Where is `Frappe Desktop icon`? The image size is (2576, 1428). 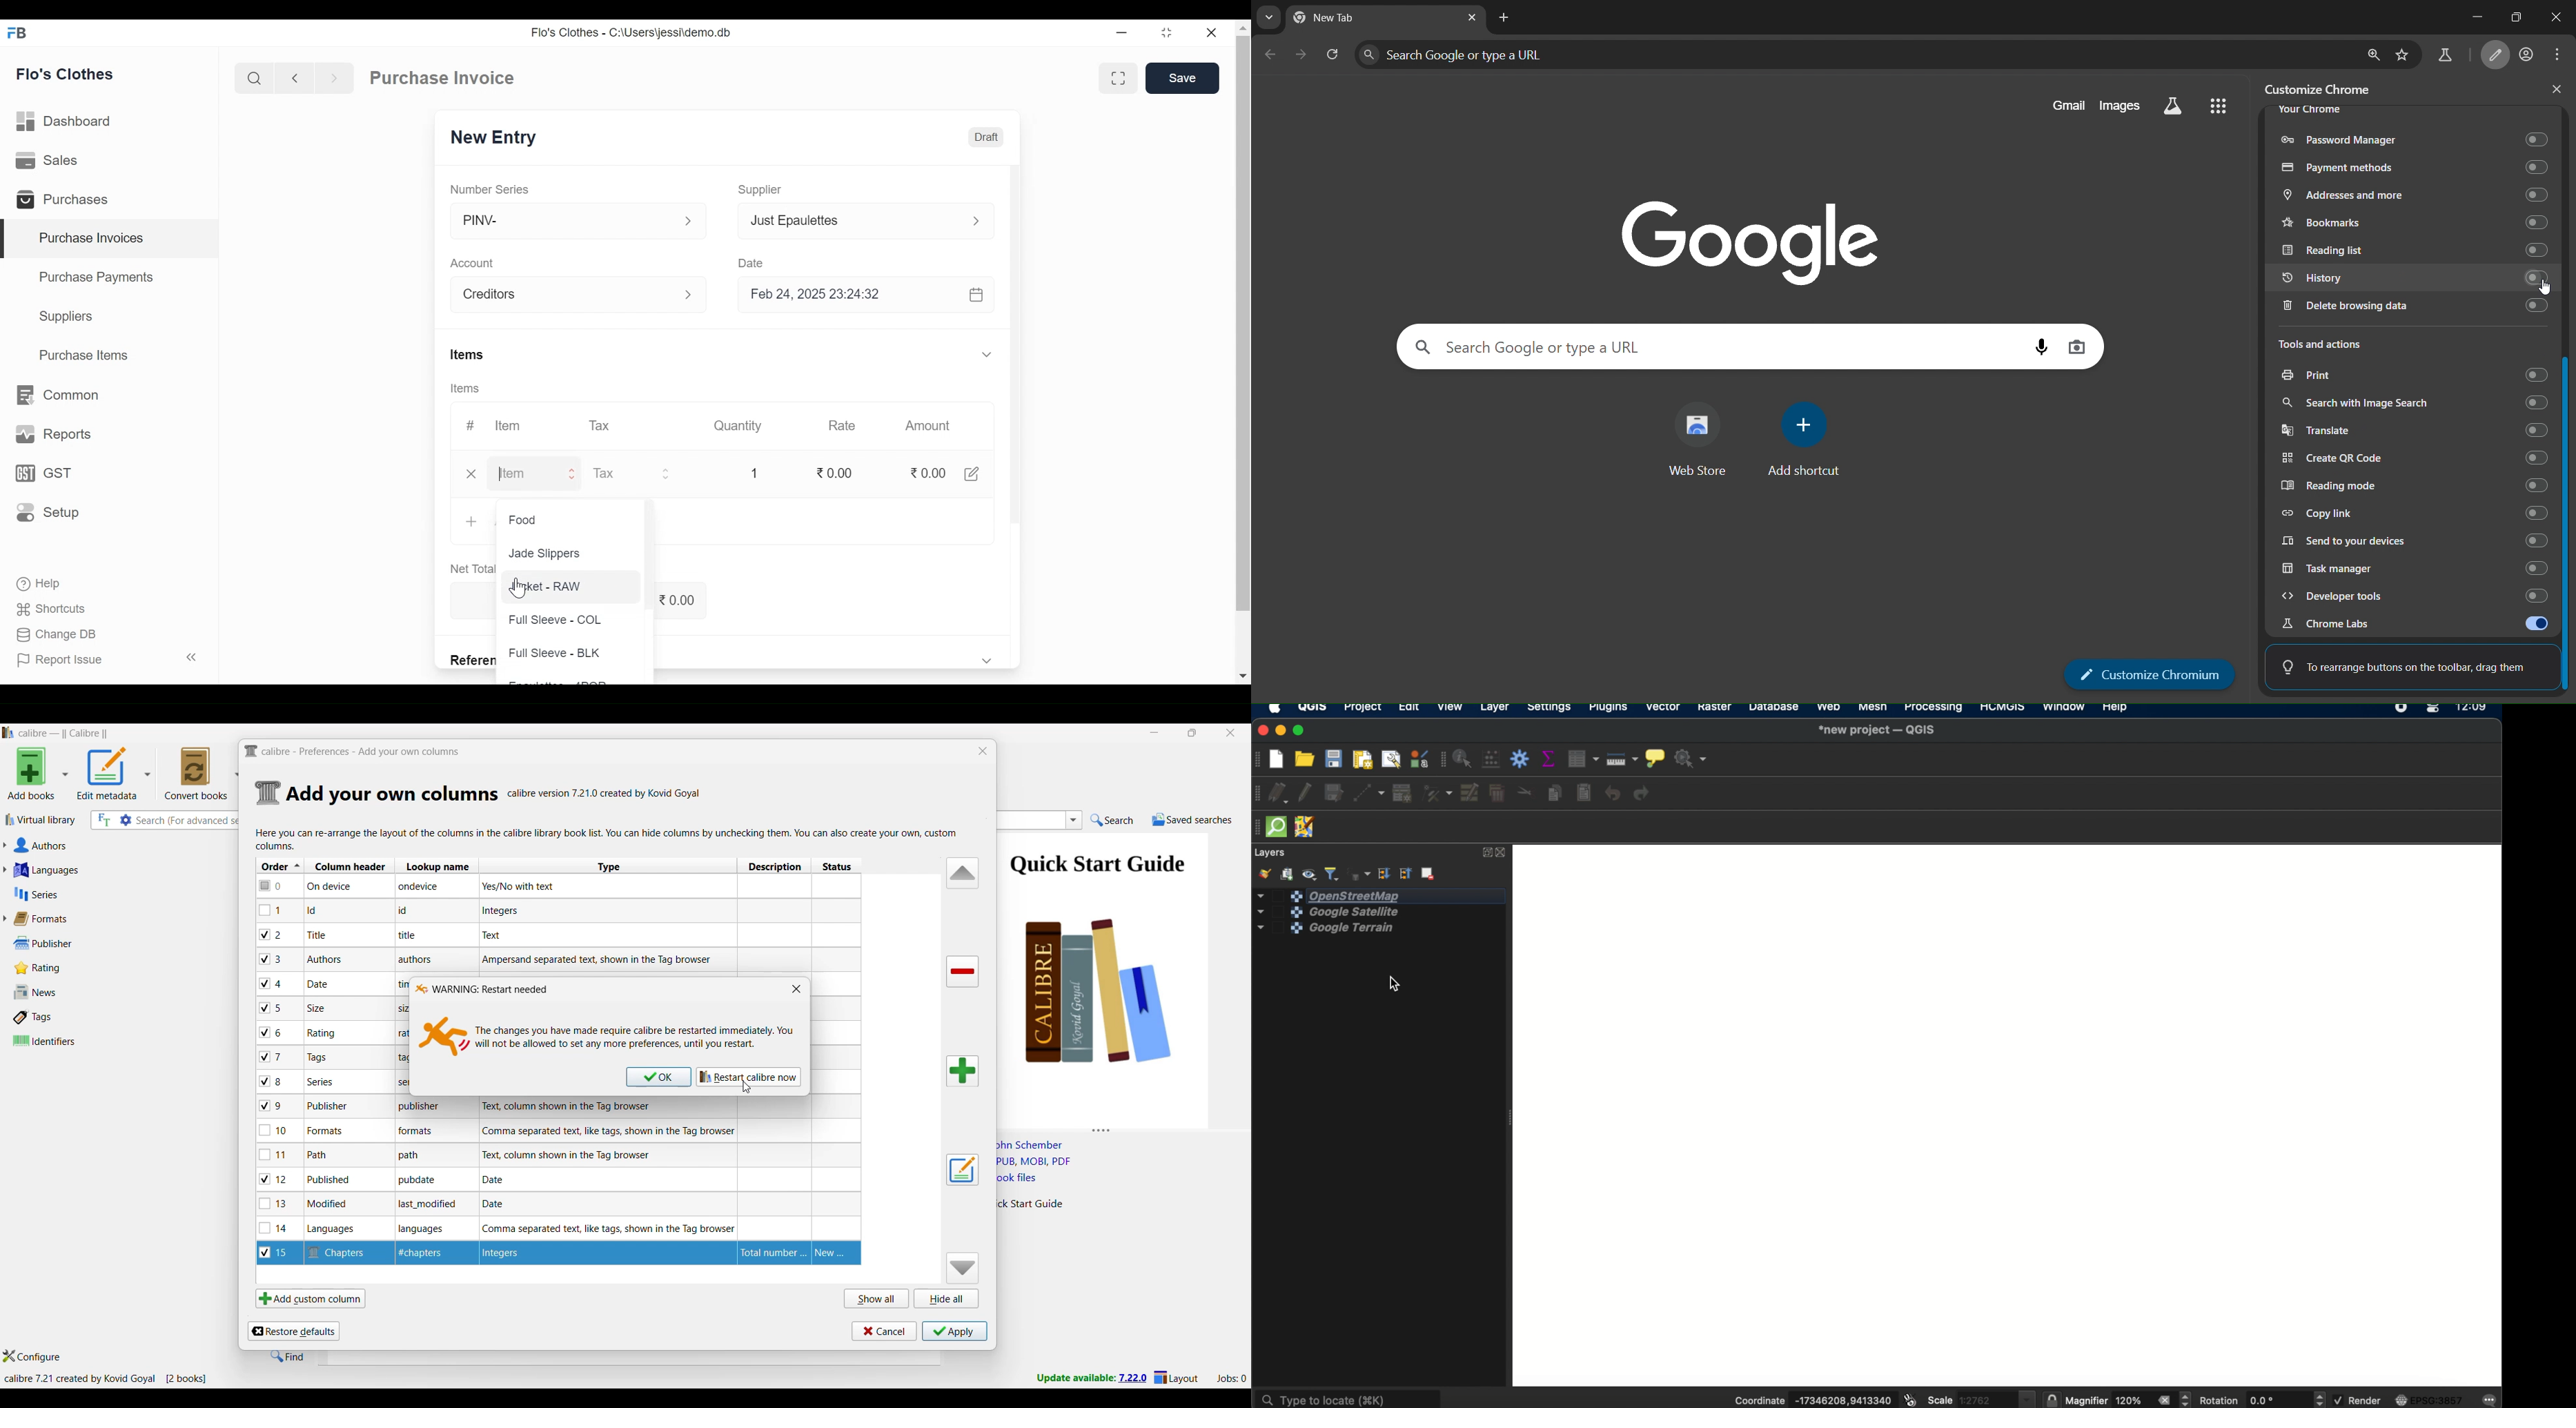
Frappe Desktop icon is located at coordinates (20, 34).